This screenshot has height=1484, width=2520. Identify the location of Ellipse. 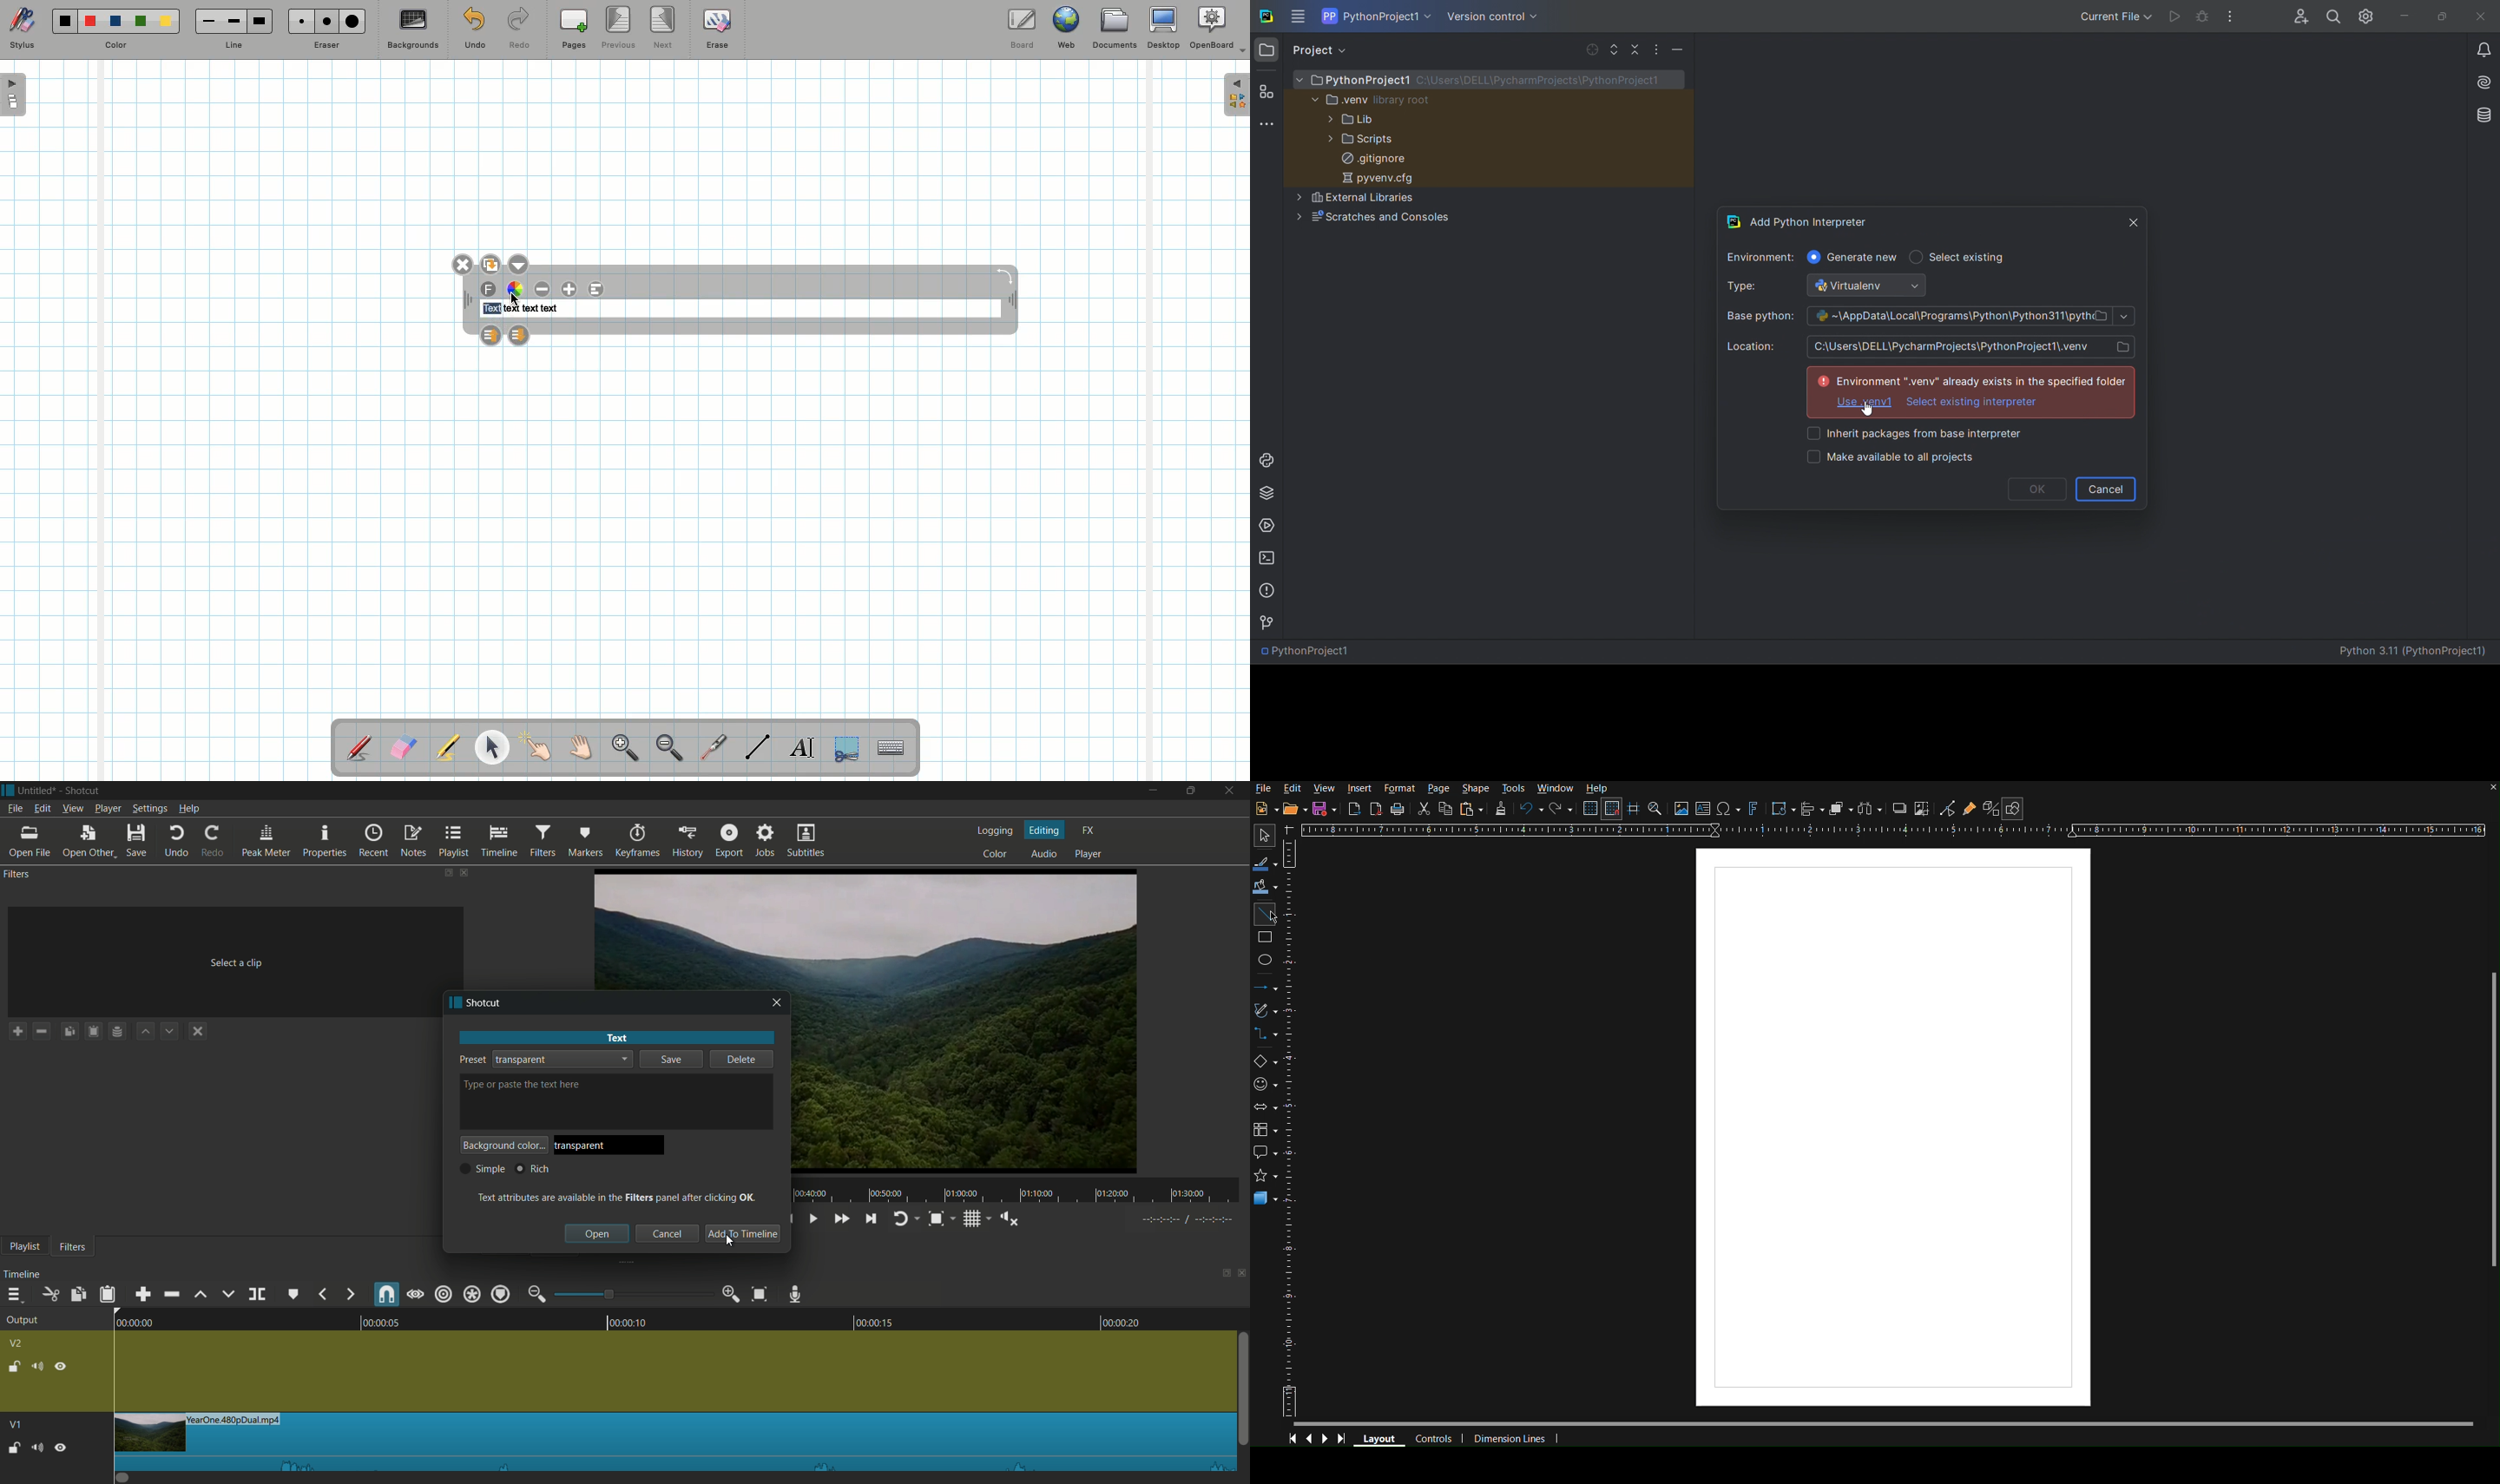
(1266, 959).